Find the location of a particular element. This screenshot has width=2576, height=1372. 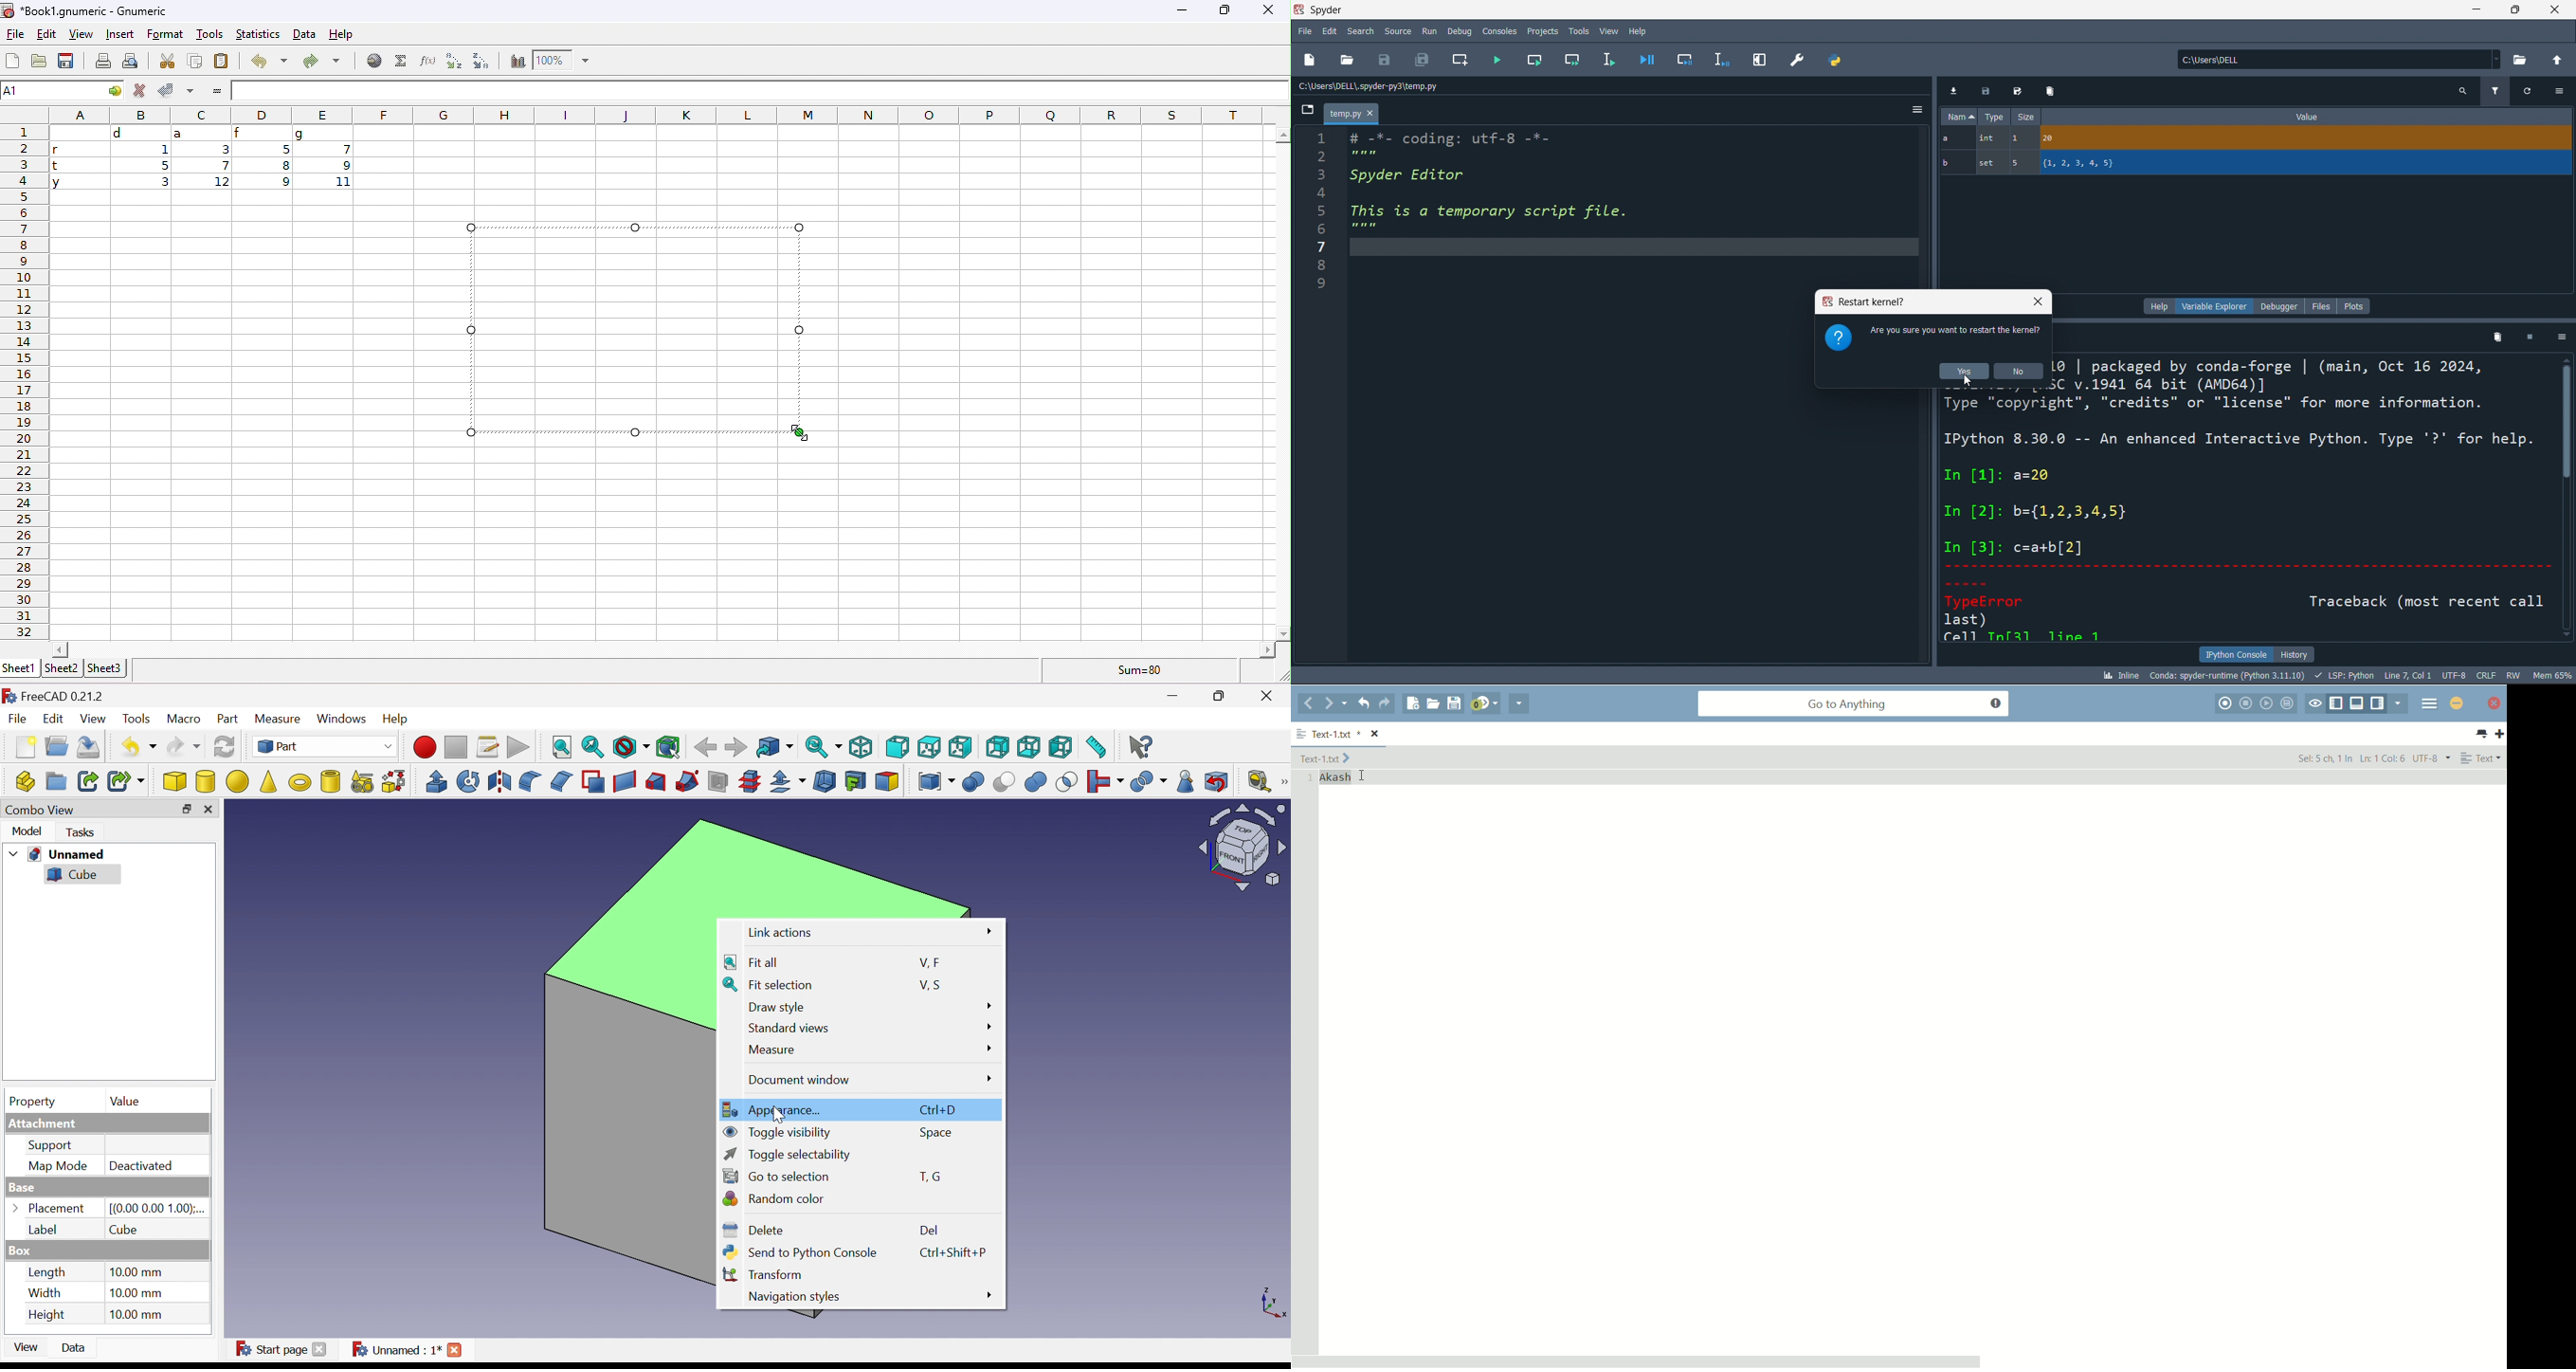

Minimize is located at coordinates (1173, 696).